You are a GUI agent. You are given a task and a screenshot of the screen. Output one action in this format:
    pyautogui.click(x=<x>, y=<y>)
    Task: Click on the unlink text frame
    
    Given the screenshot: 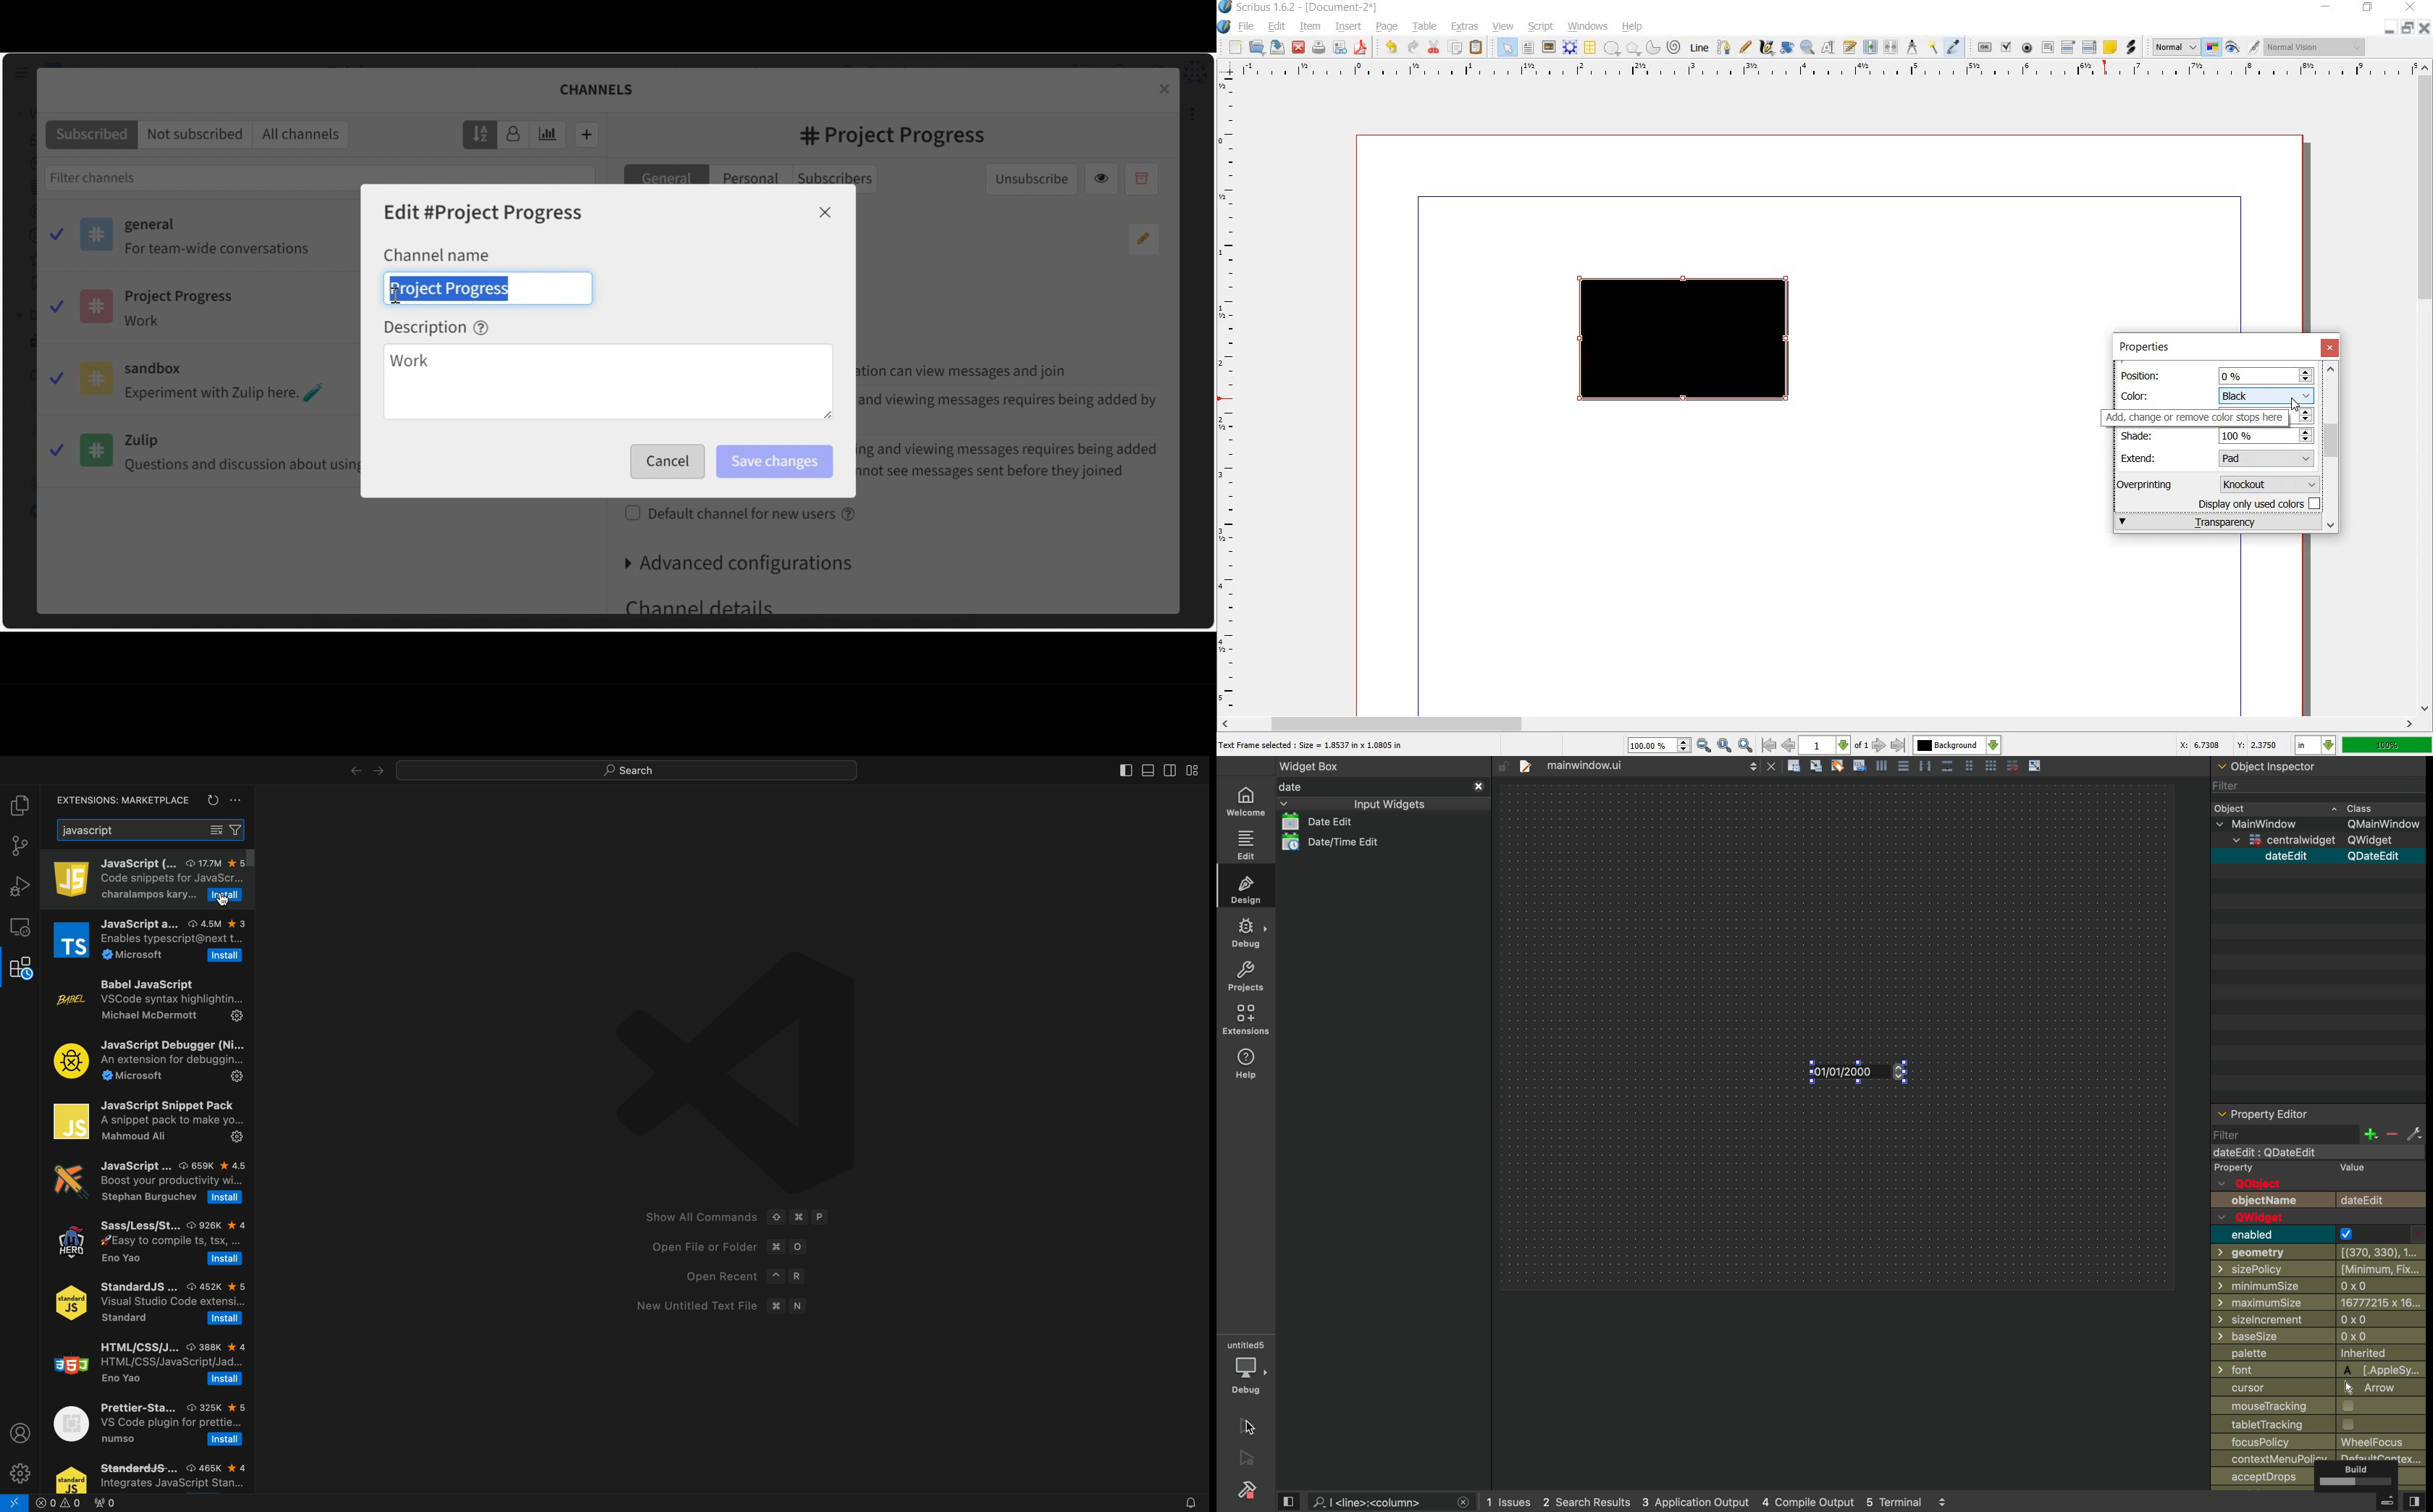 What is the action you would take?
    pyautogui.click(x=1892, y=48)
    